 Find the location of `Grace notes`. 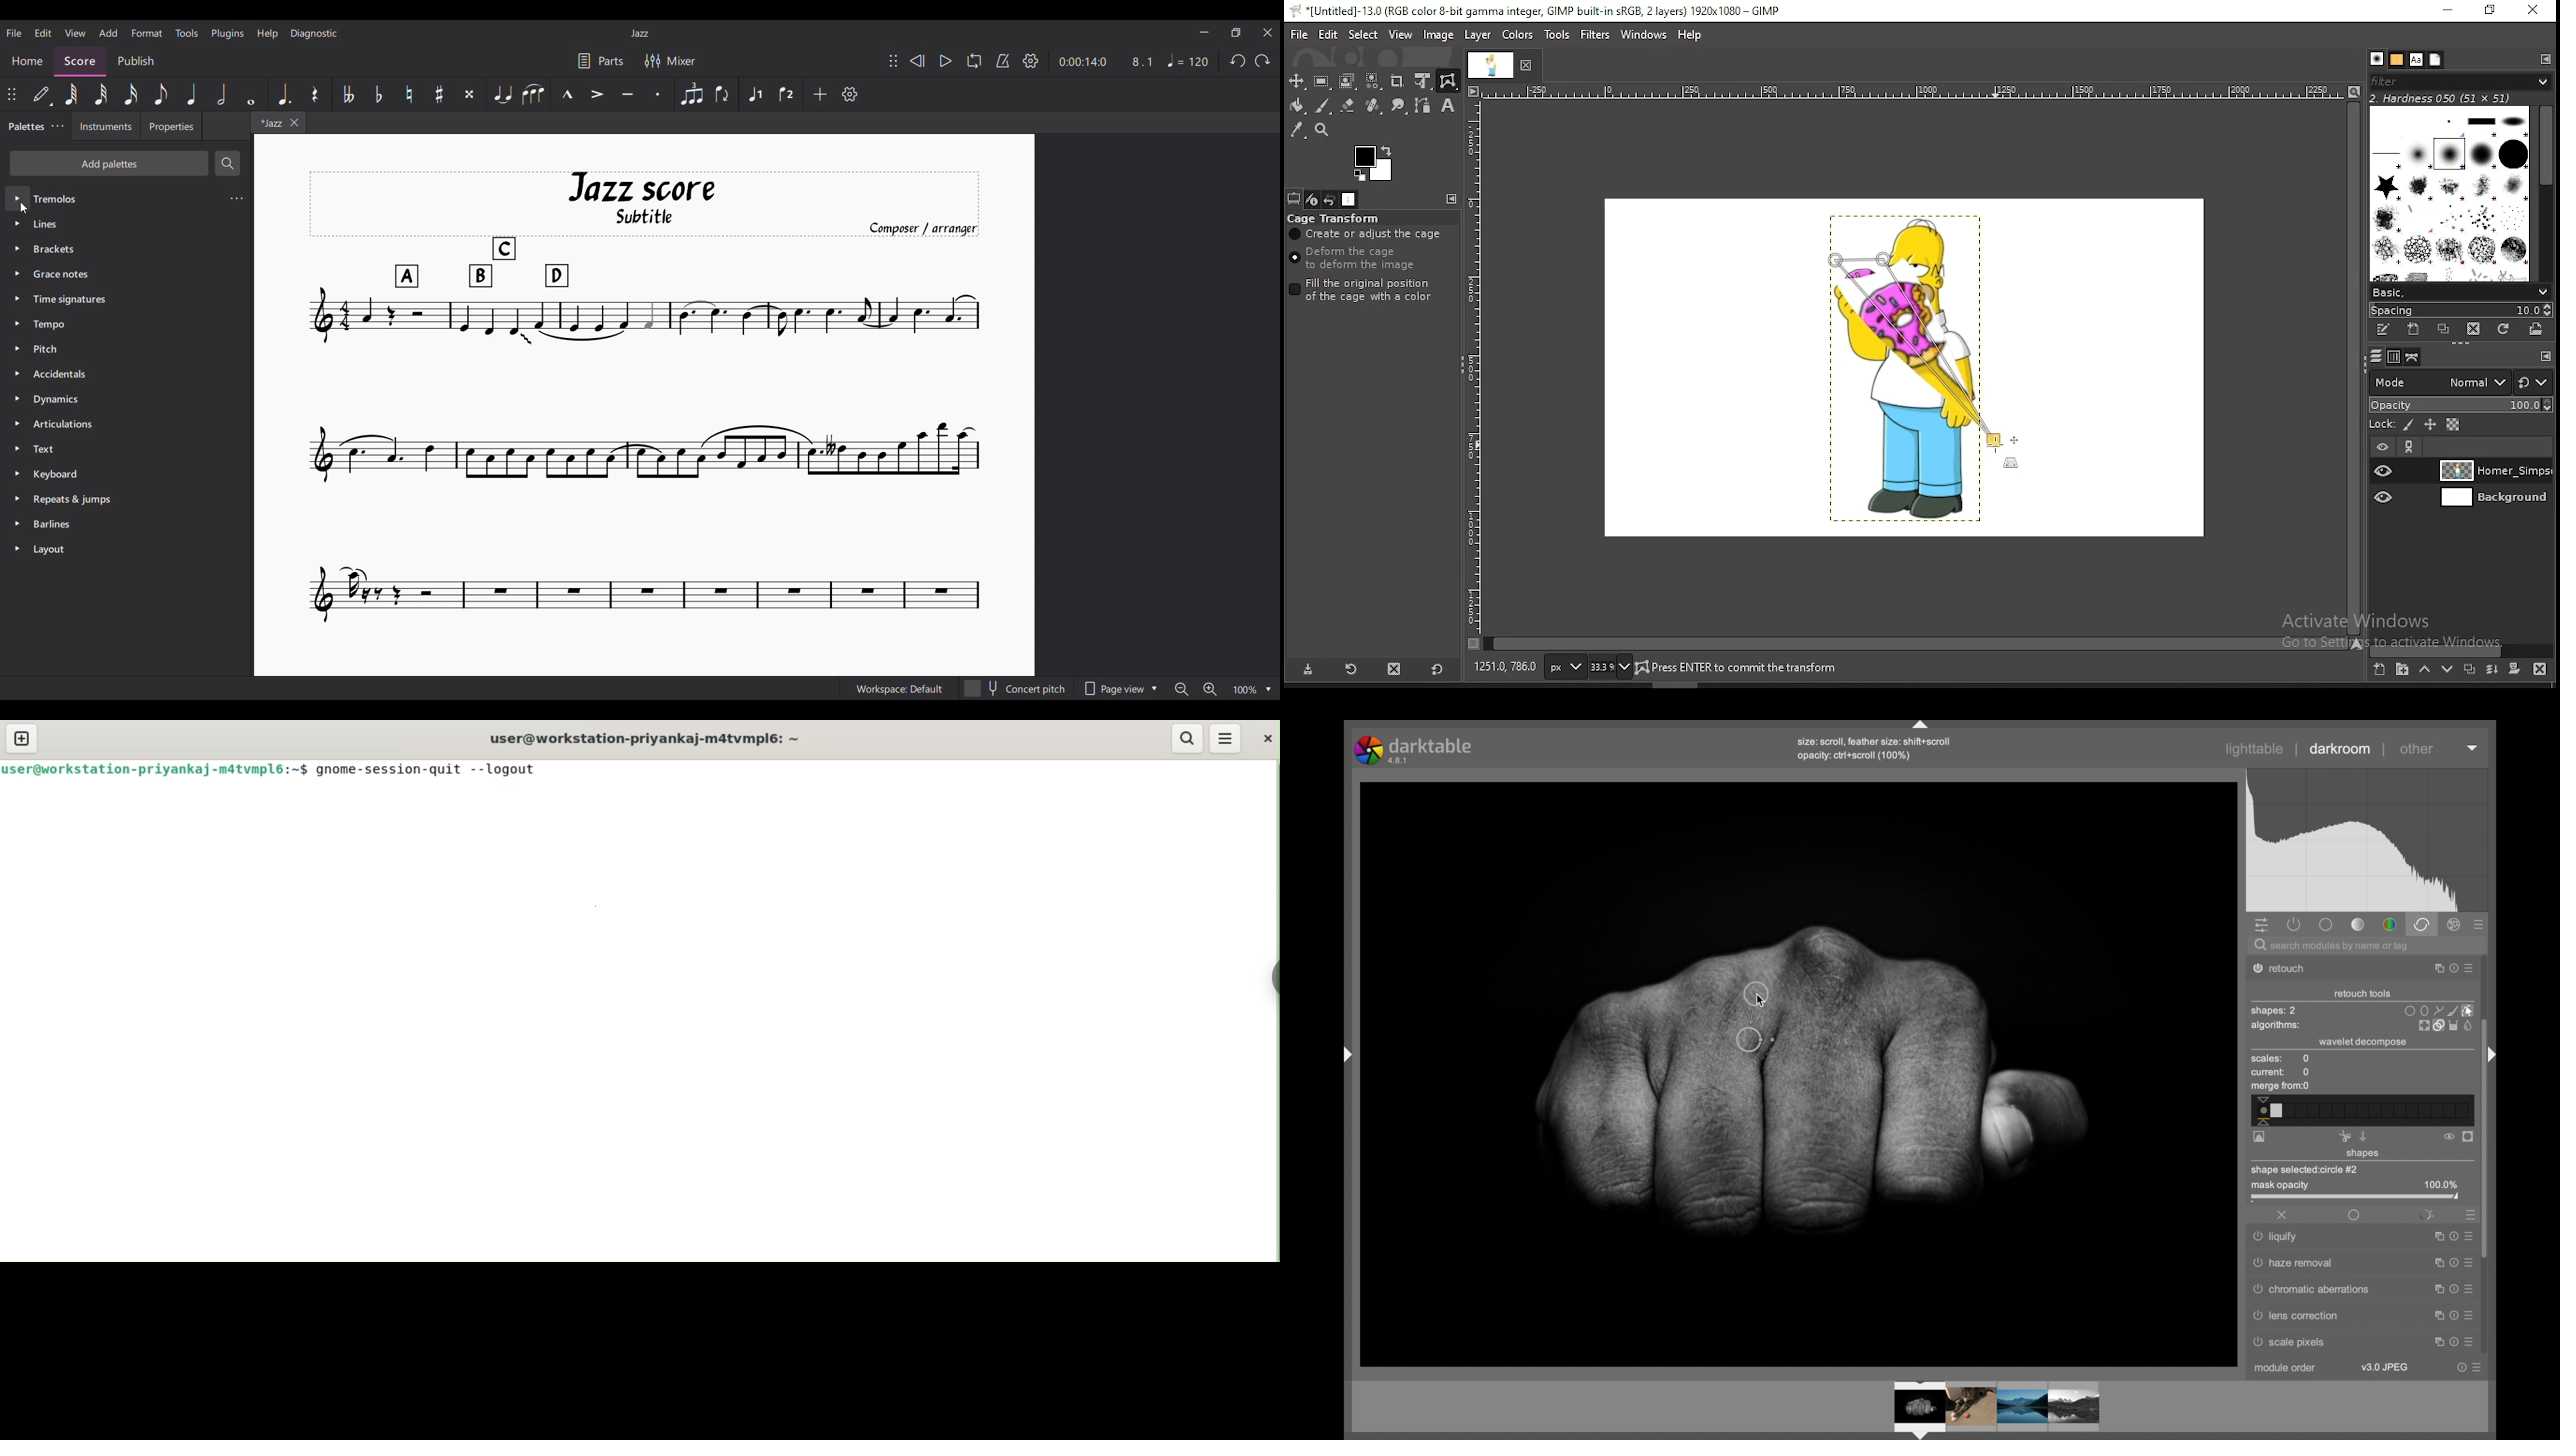

Grace notes is located at coordinates (125, 274).